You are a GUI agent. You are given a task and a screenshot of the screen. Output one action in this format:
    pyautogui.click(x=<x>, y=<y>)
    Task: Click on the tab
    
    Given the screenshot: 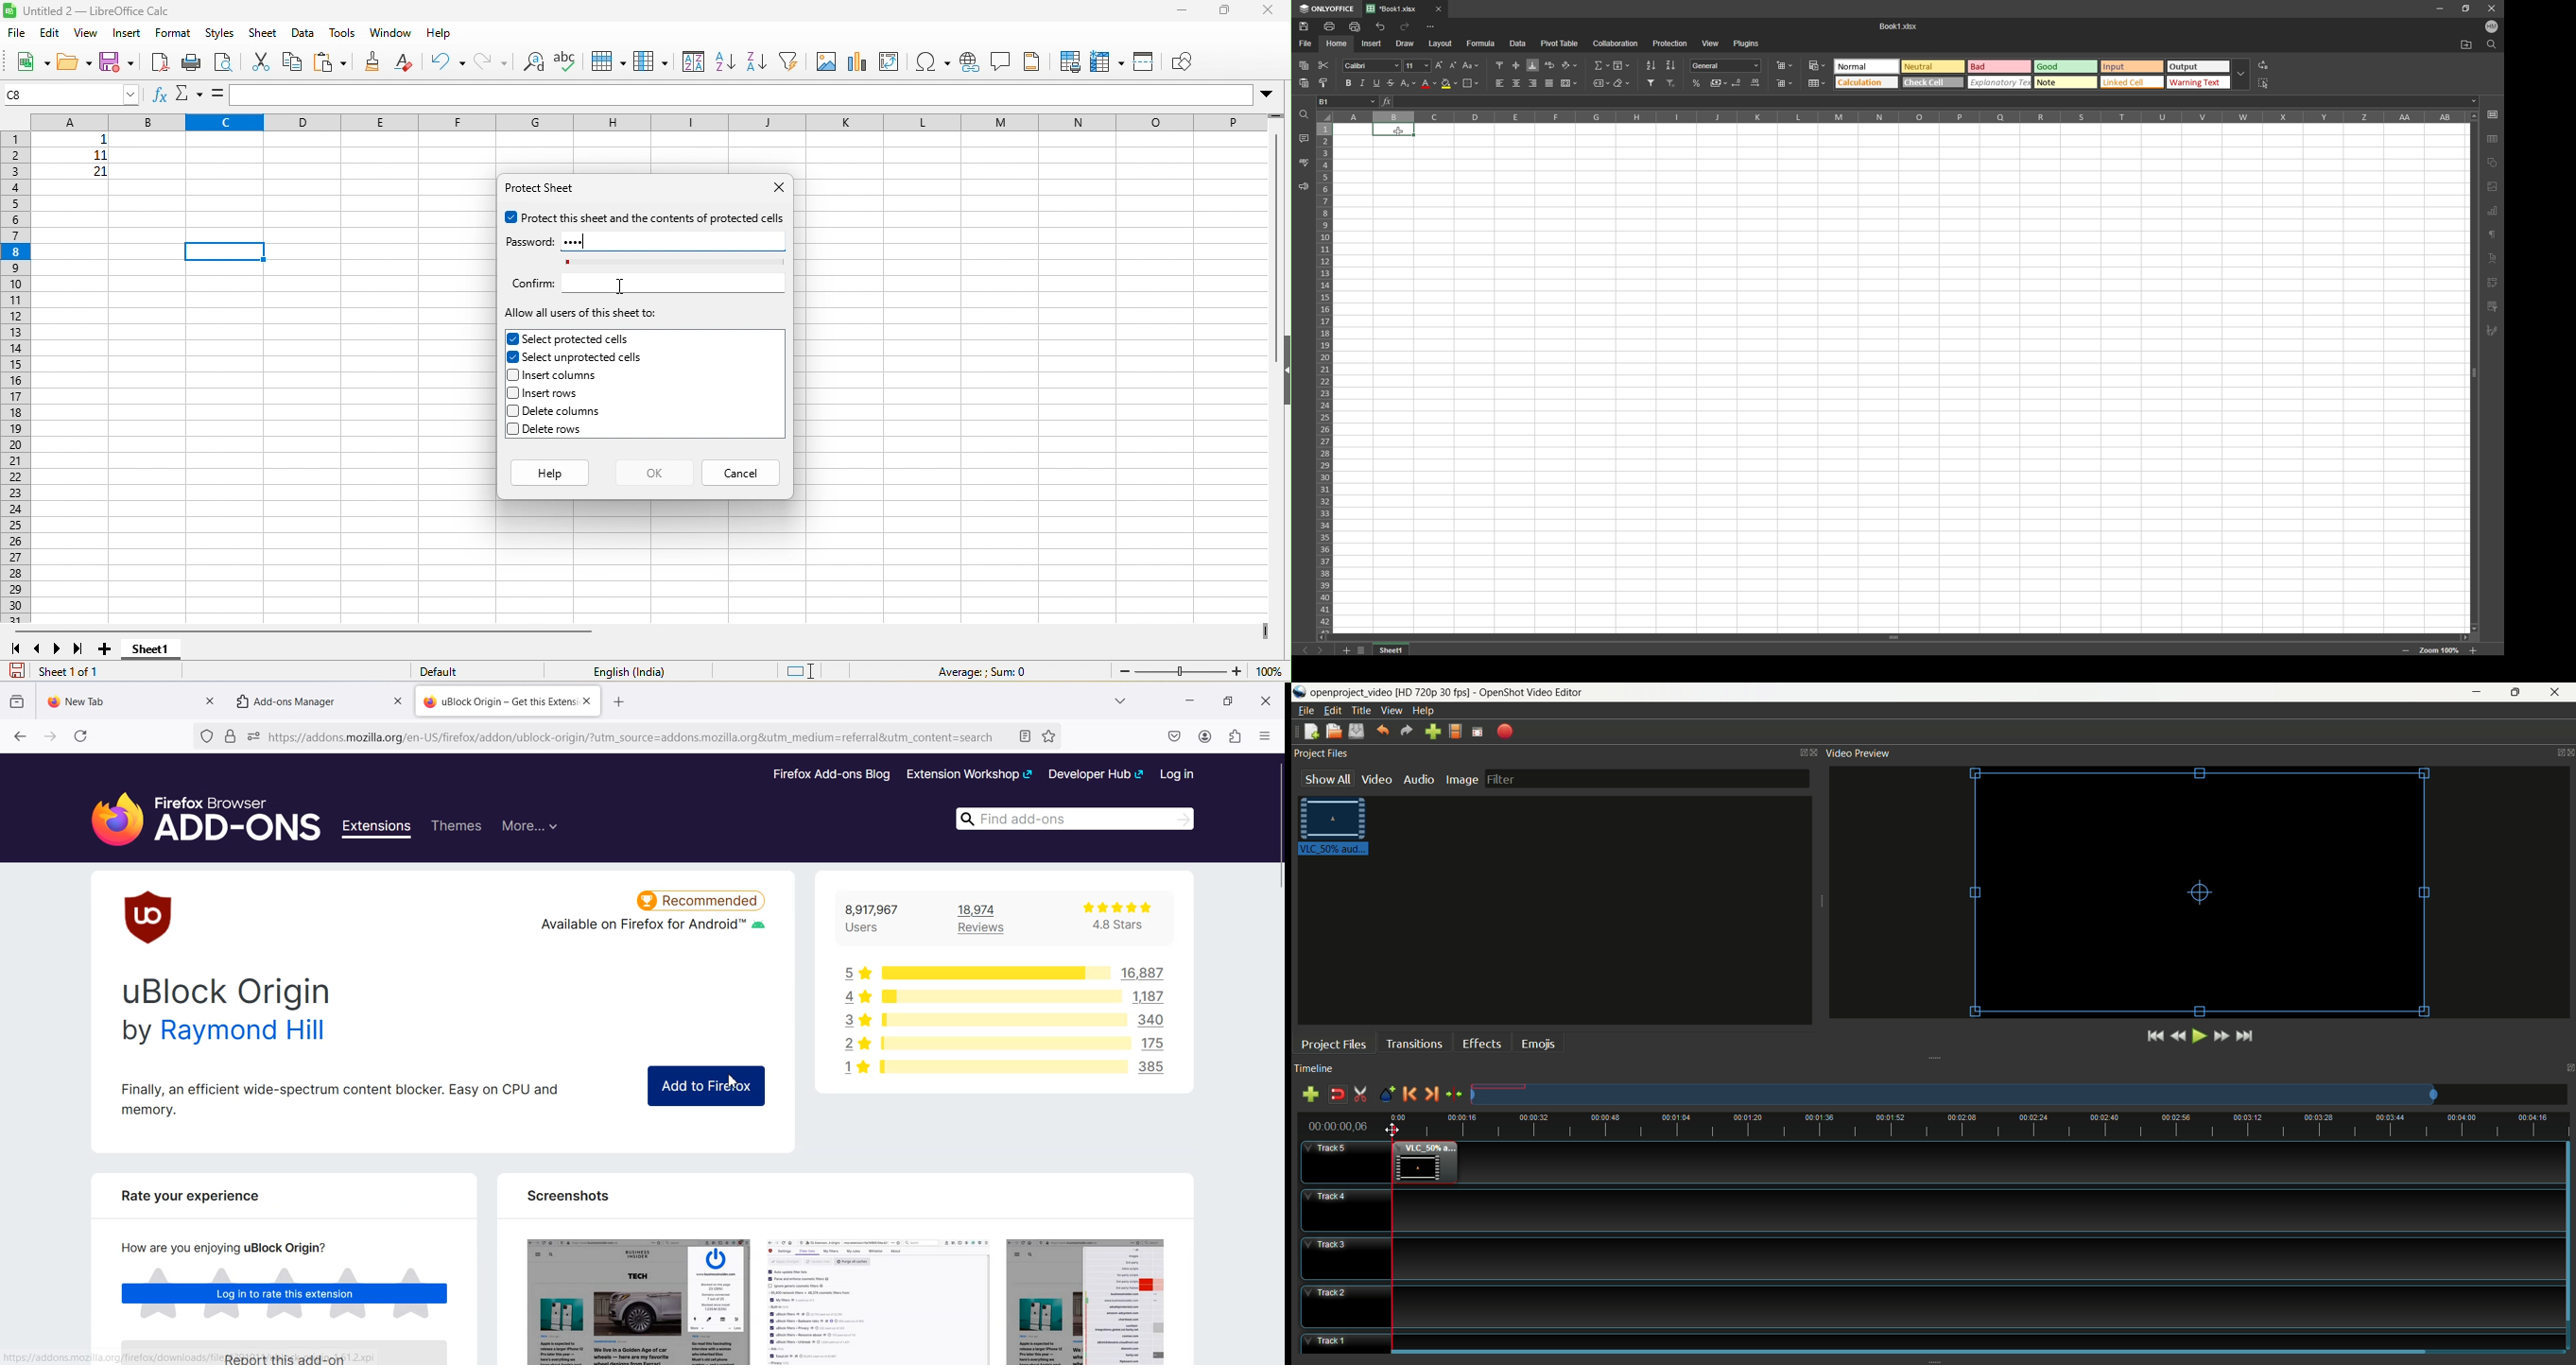 What is the action you would take?
    pyautogui.click(x=1396, y=649)
    